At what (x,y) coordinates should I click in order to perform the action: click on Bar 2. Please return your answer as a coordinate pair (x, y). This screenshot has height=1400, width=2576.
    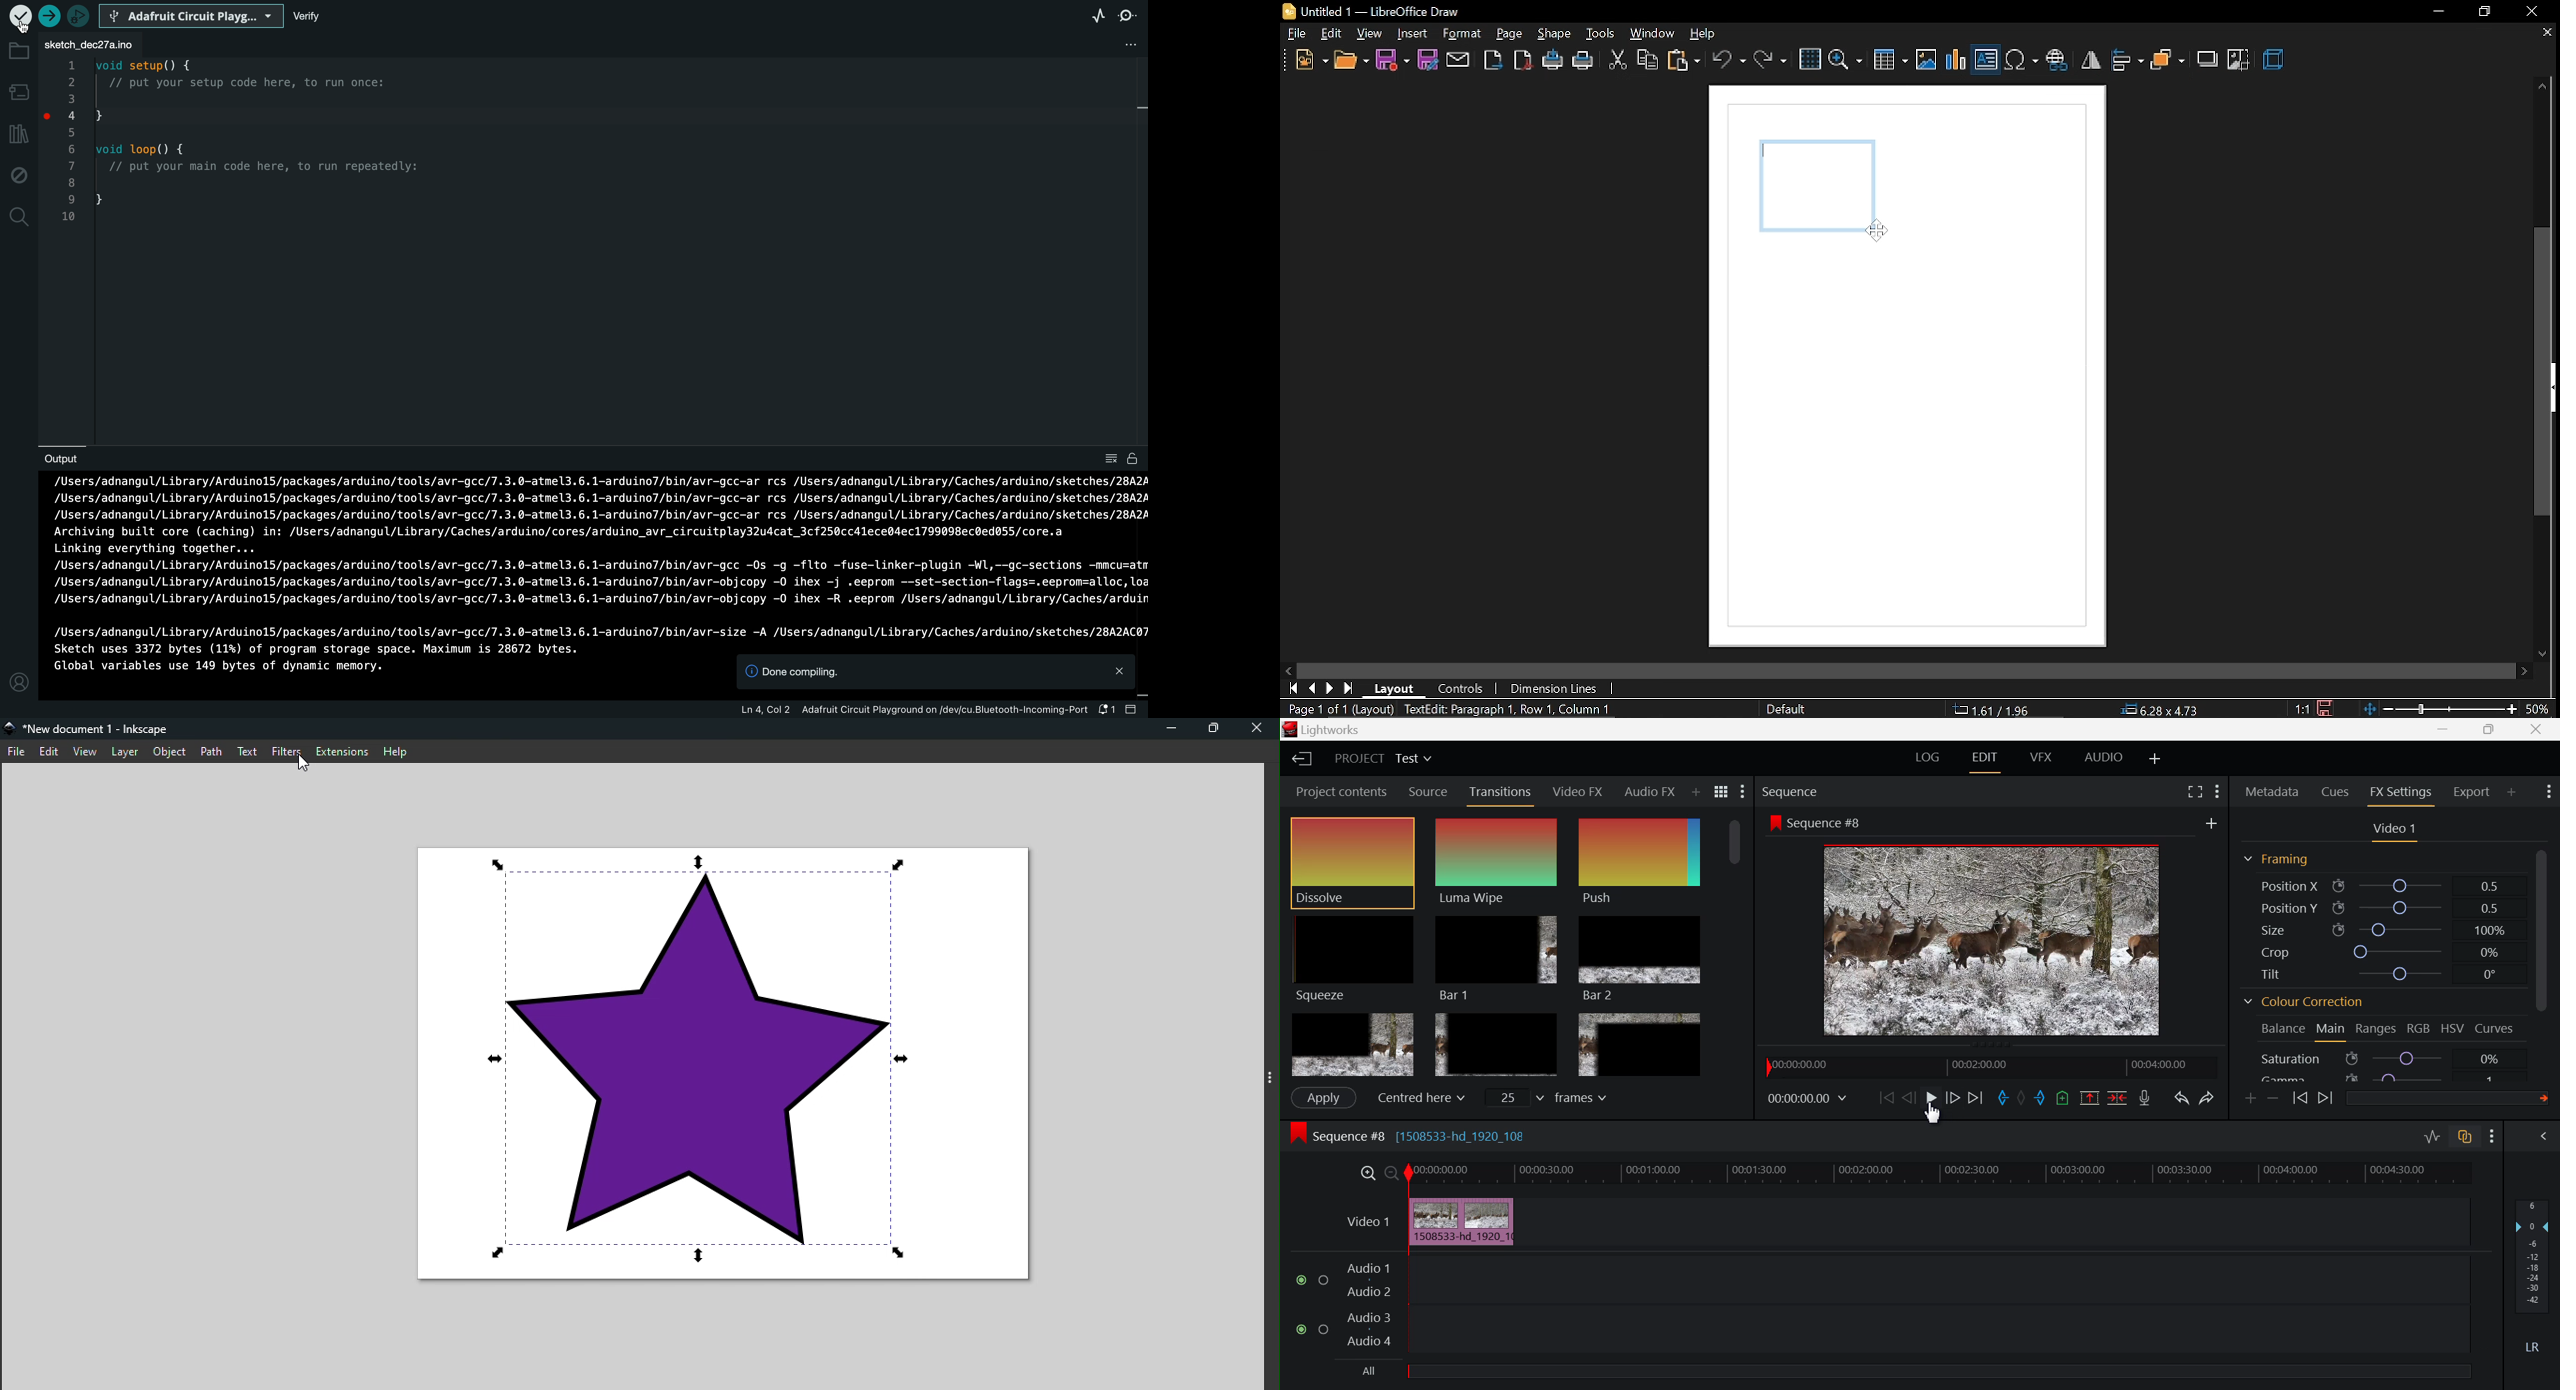
    Looking at the image, I should click on (1641, 958).